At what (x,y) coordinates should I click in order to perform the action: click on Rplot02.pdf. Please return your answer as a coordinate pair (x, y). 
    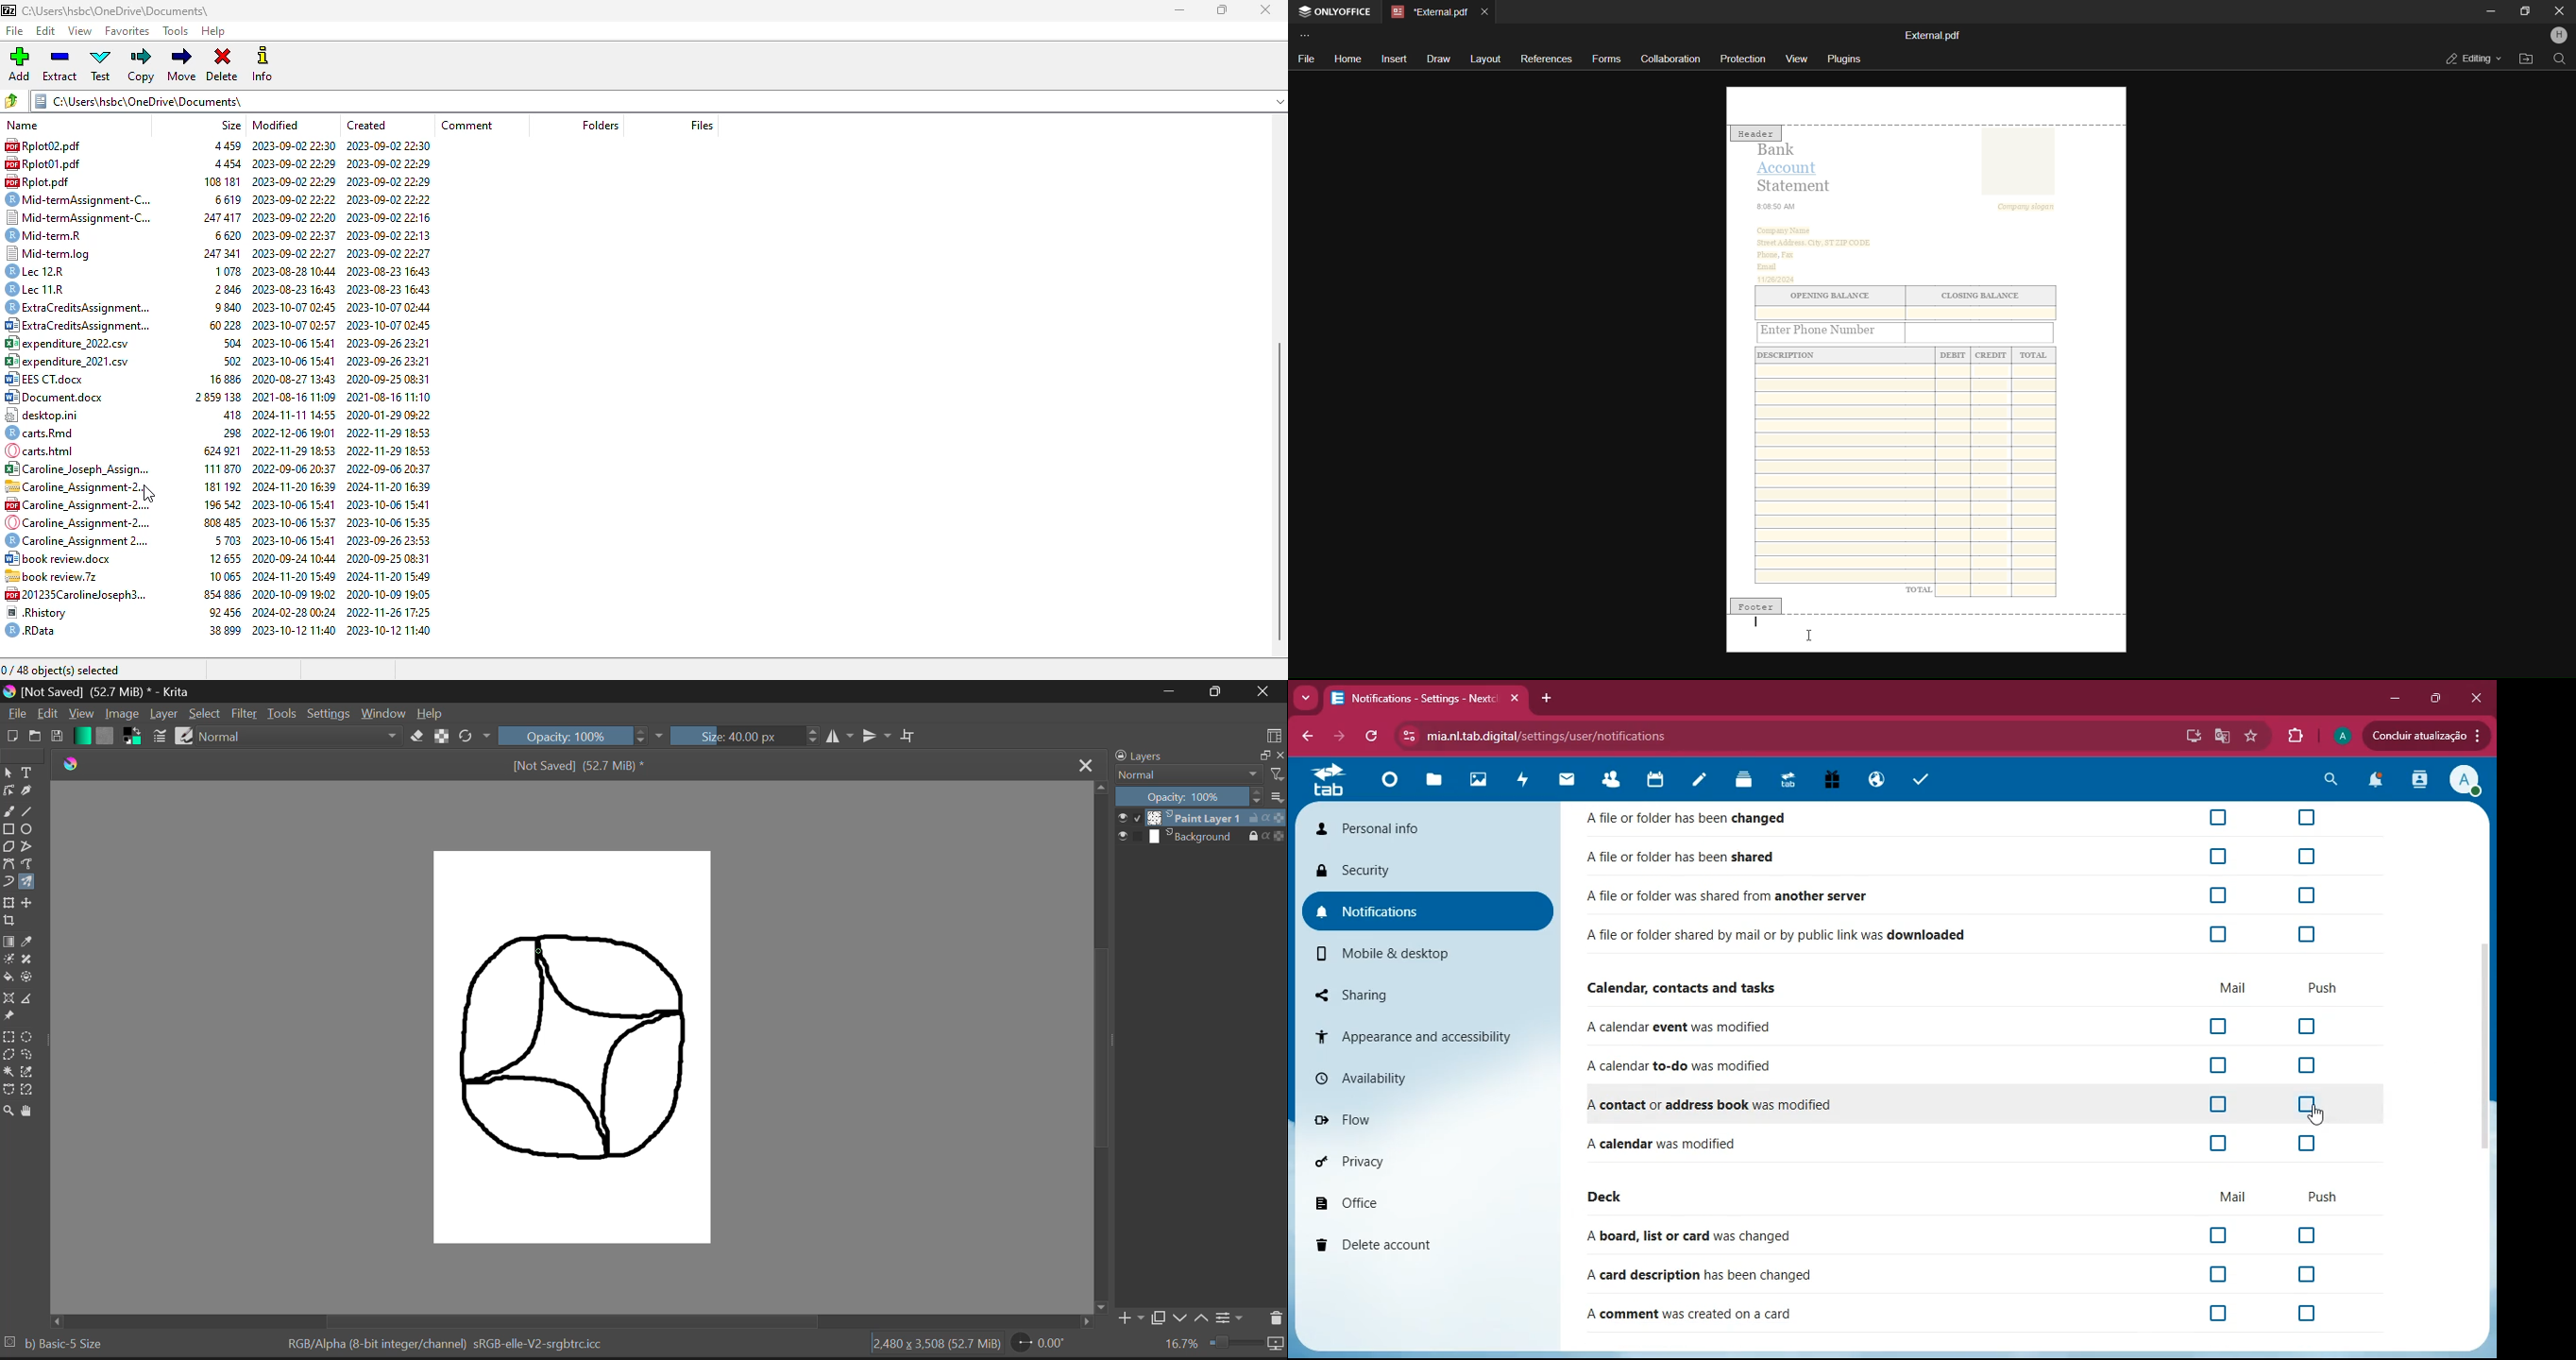
    Looking at the image, I should click on (61, 145).